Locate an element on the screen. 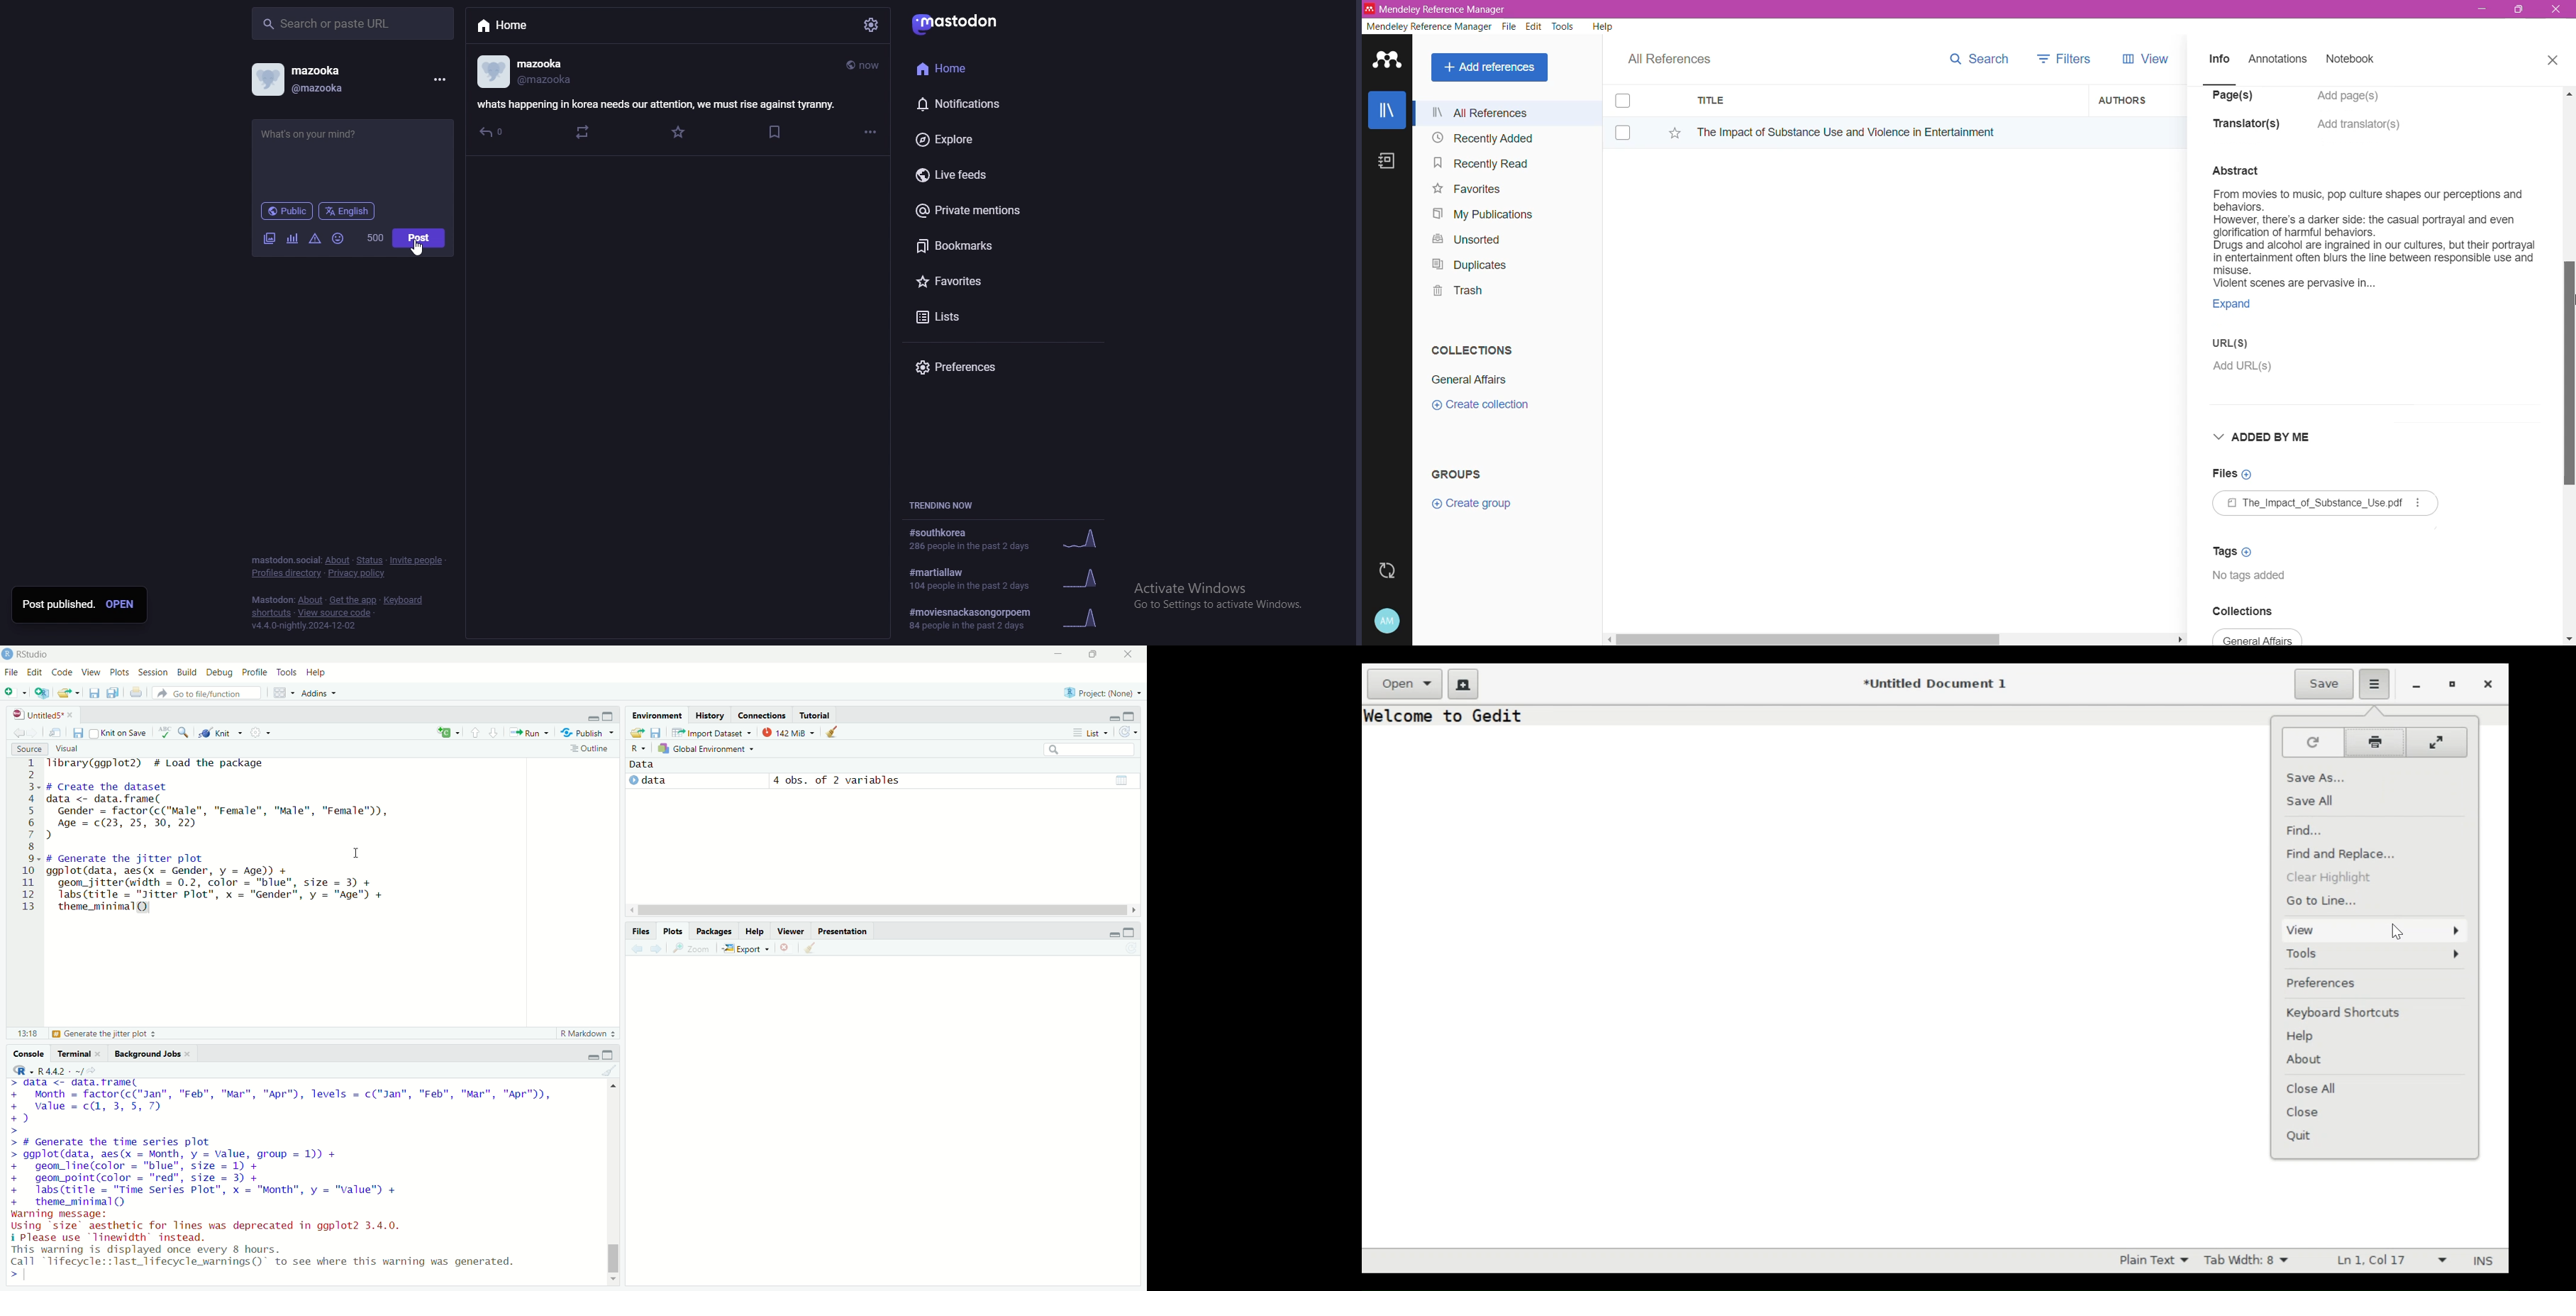 This screenshot has width=2576, height=1316. shortcuts is located at coordinates (270, 614).